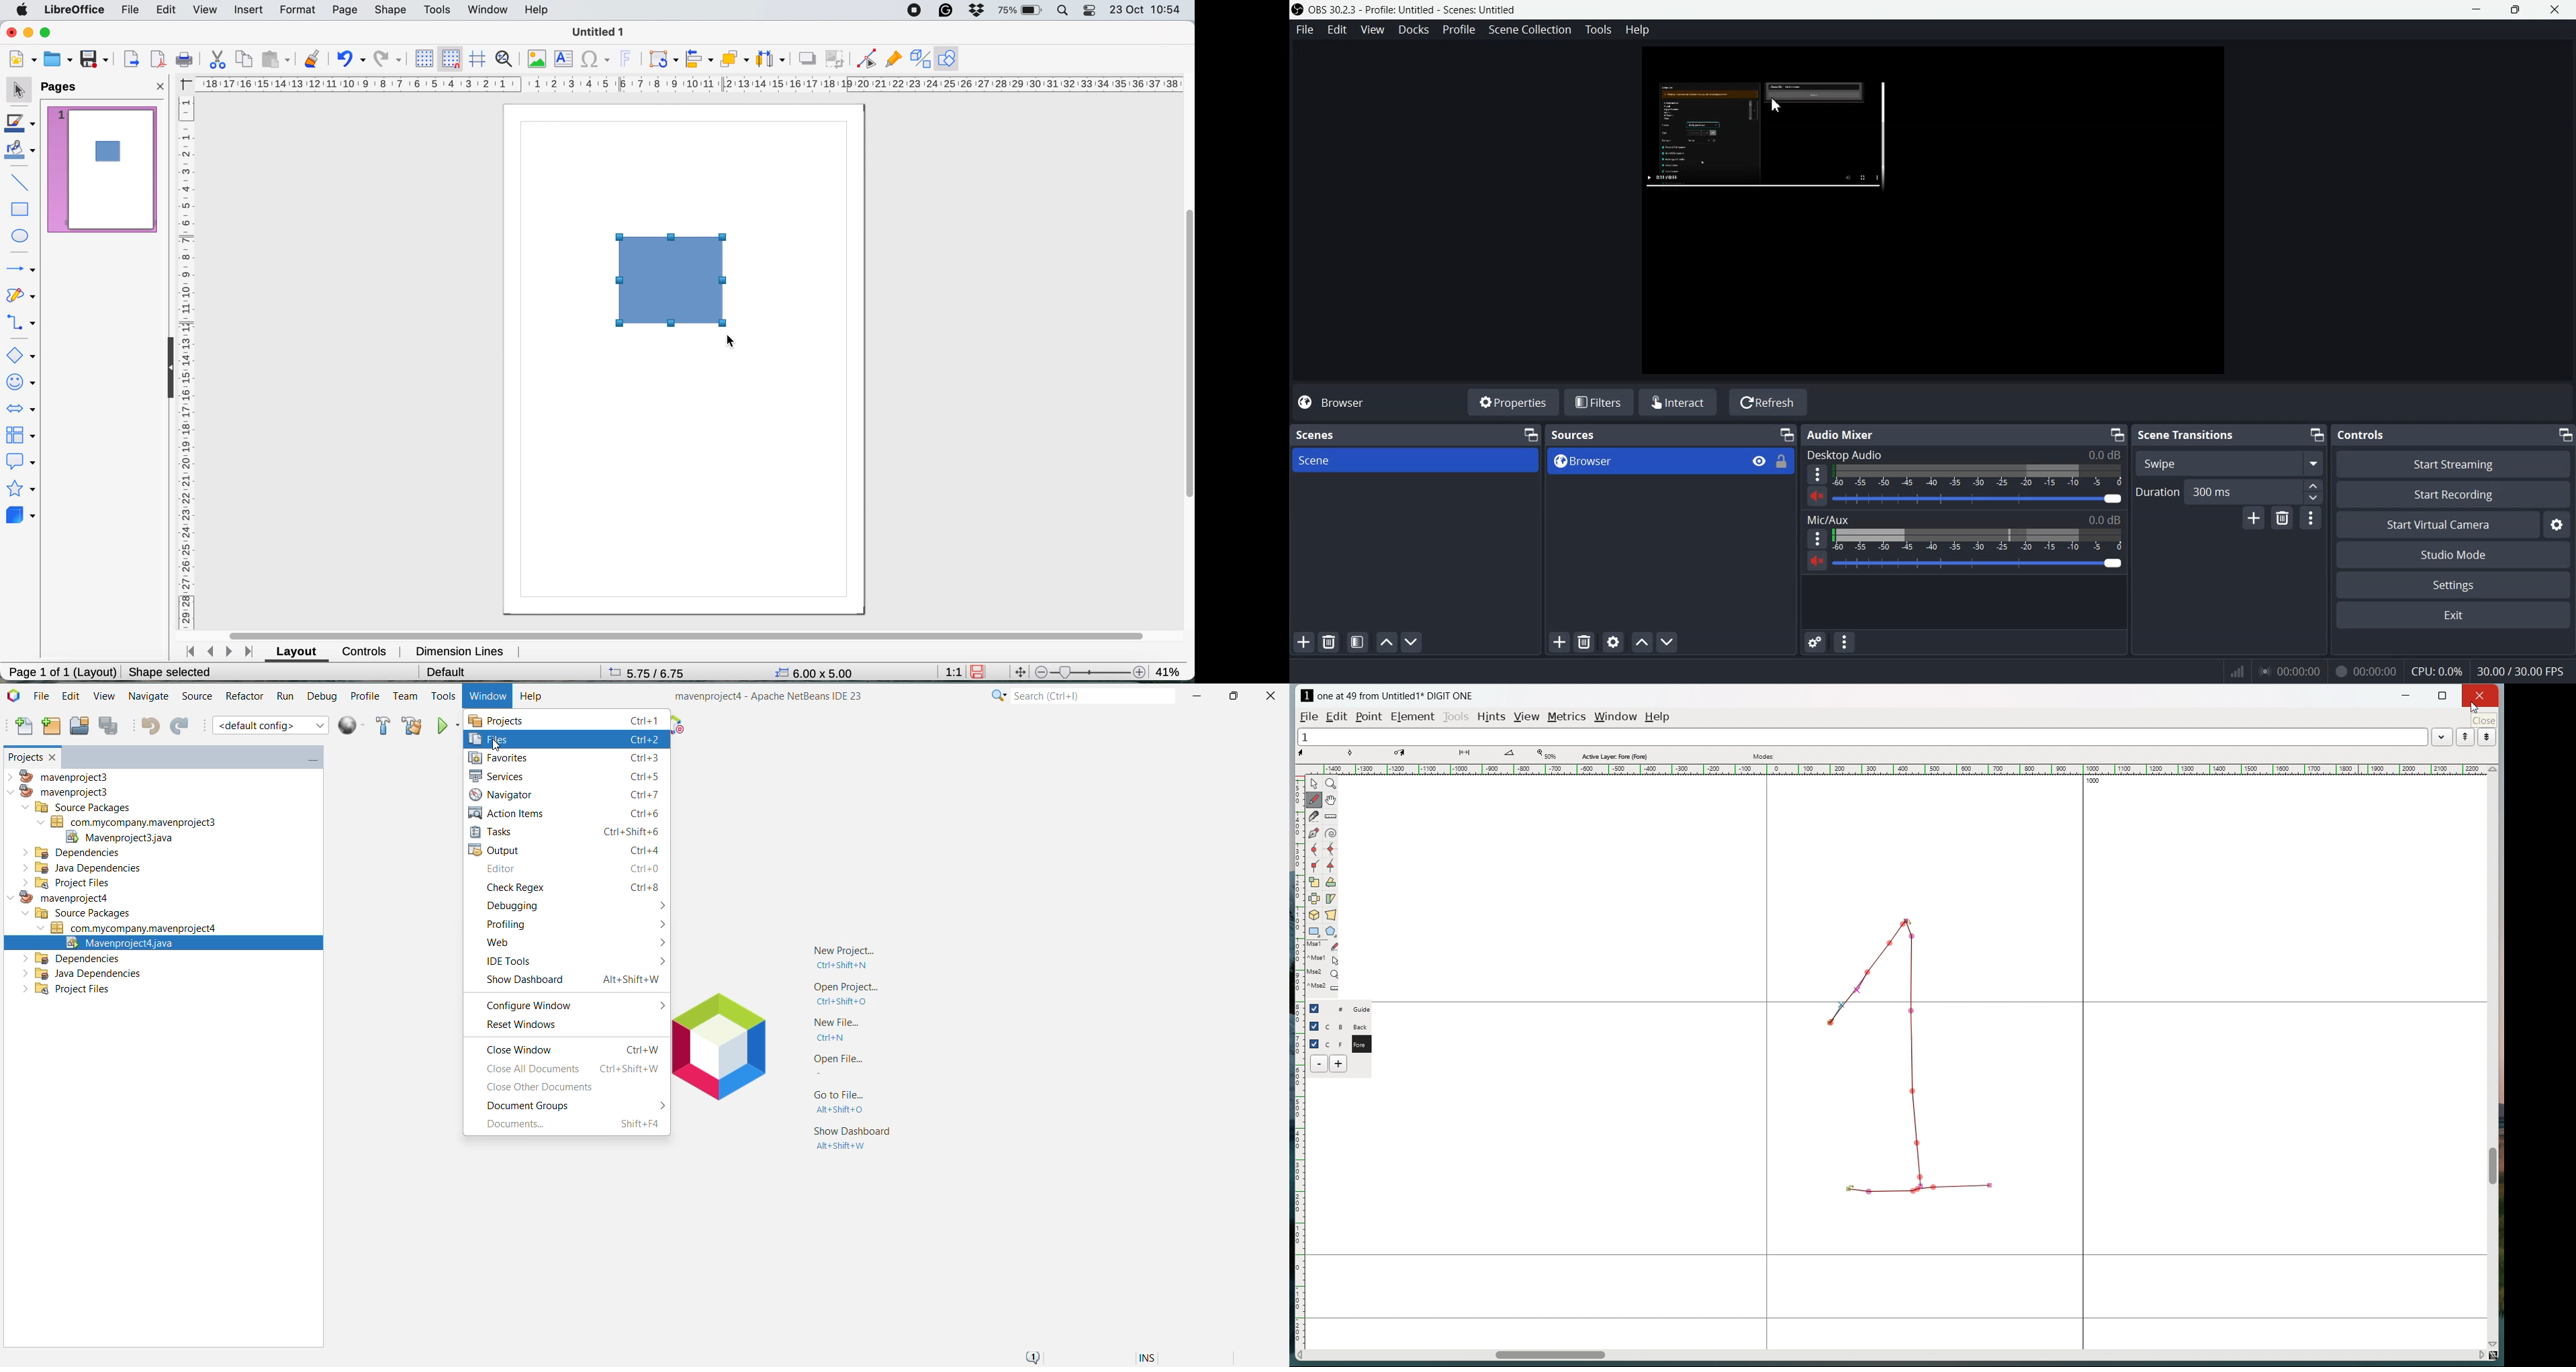 The image size is (2576, 1372). What do you see at coordinates (1844, 641) in the screenshot?
I see `Audio mixer Menu` at bounding box center [1844, 641].